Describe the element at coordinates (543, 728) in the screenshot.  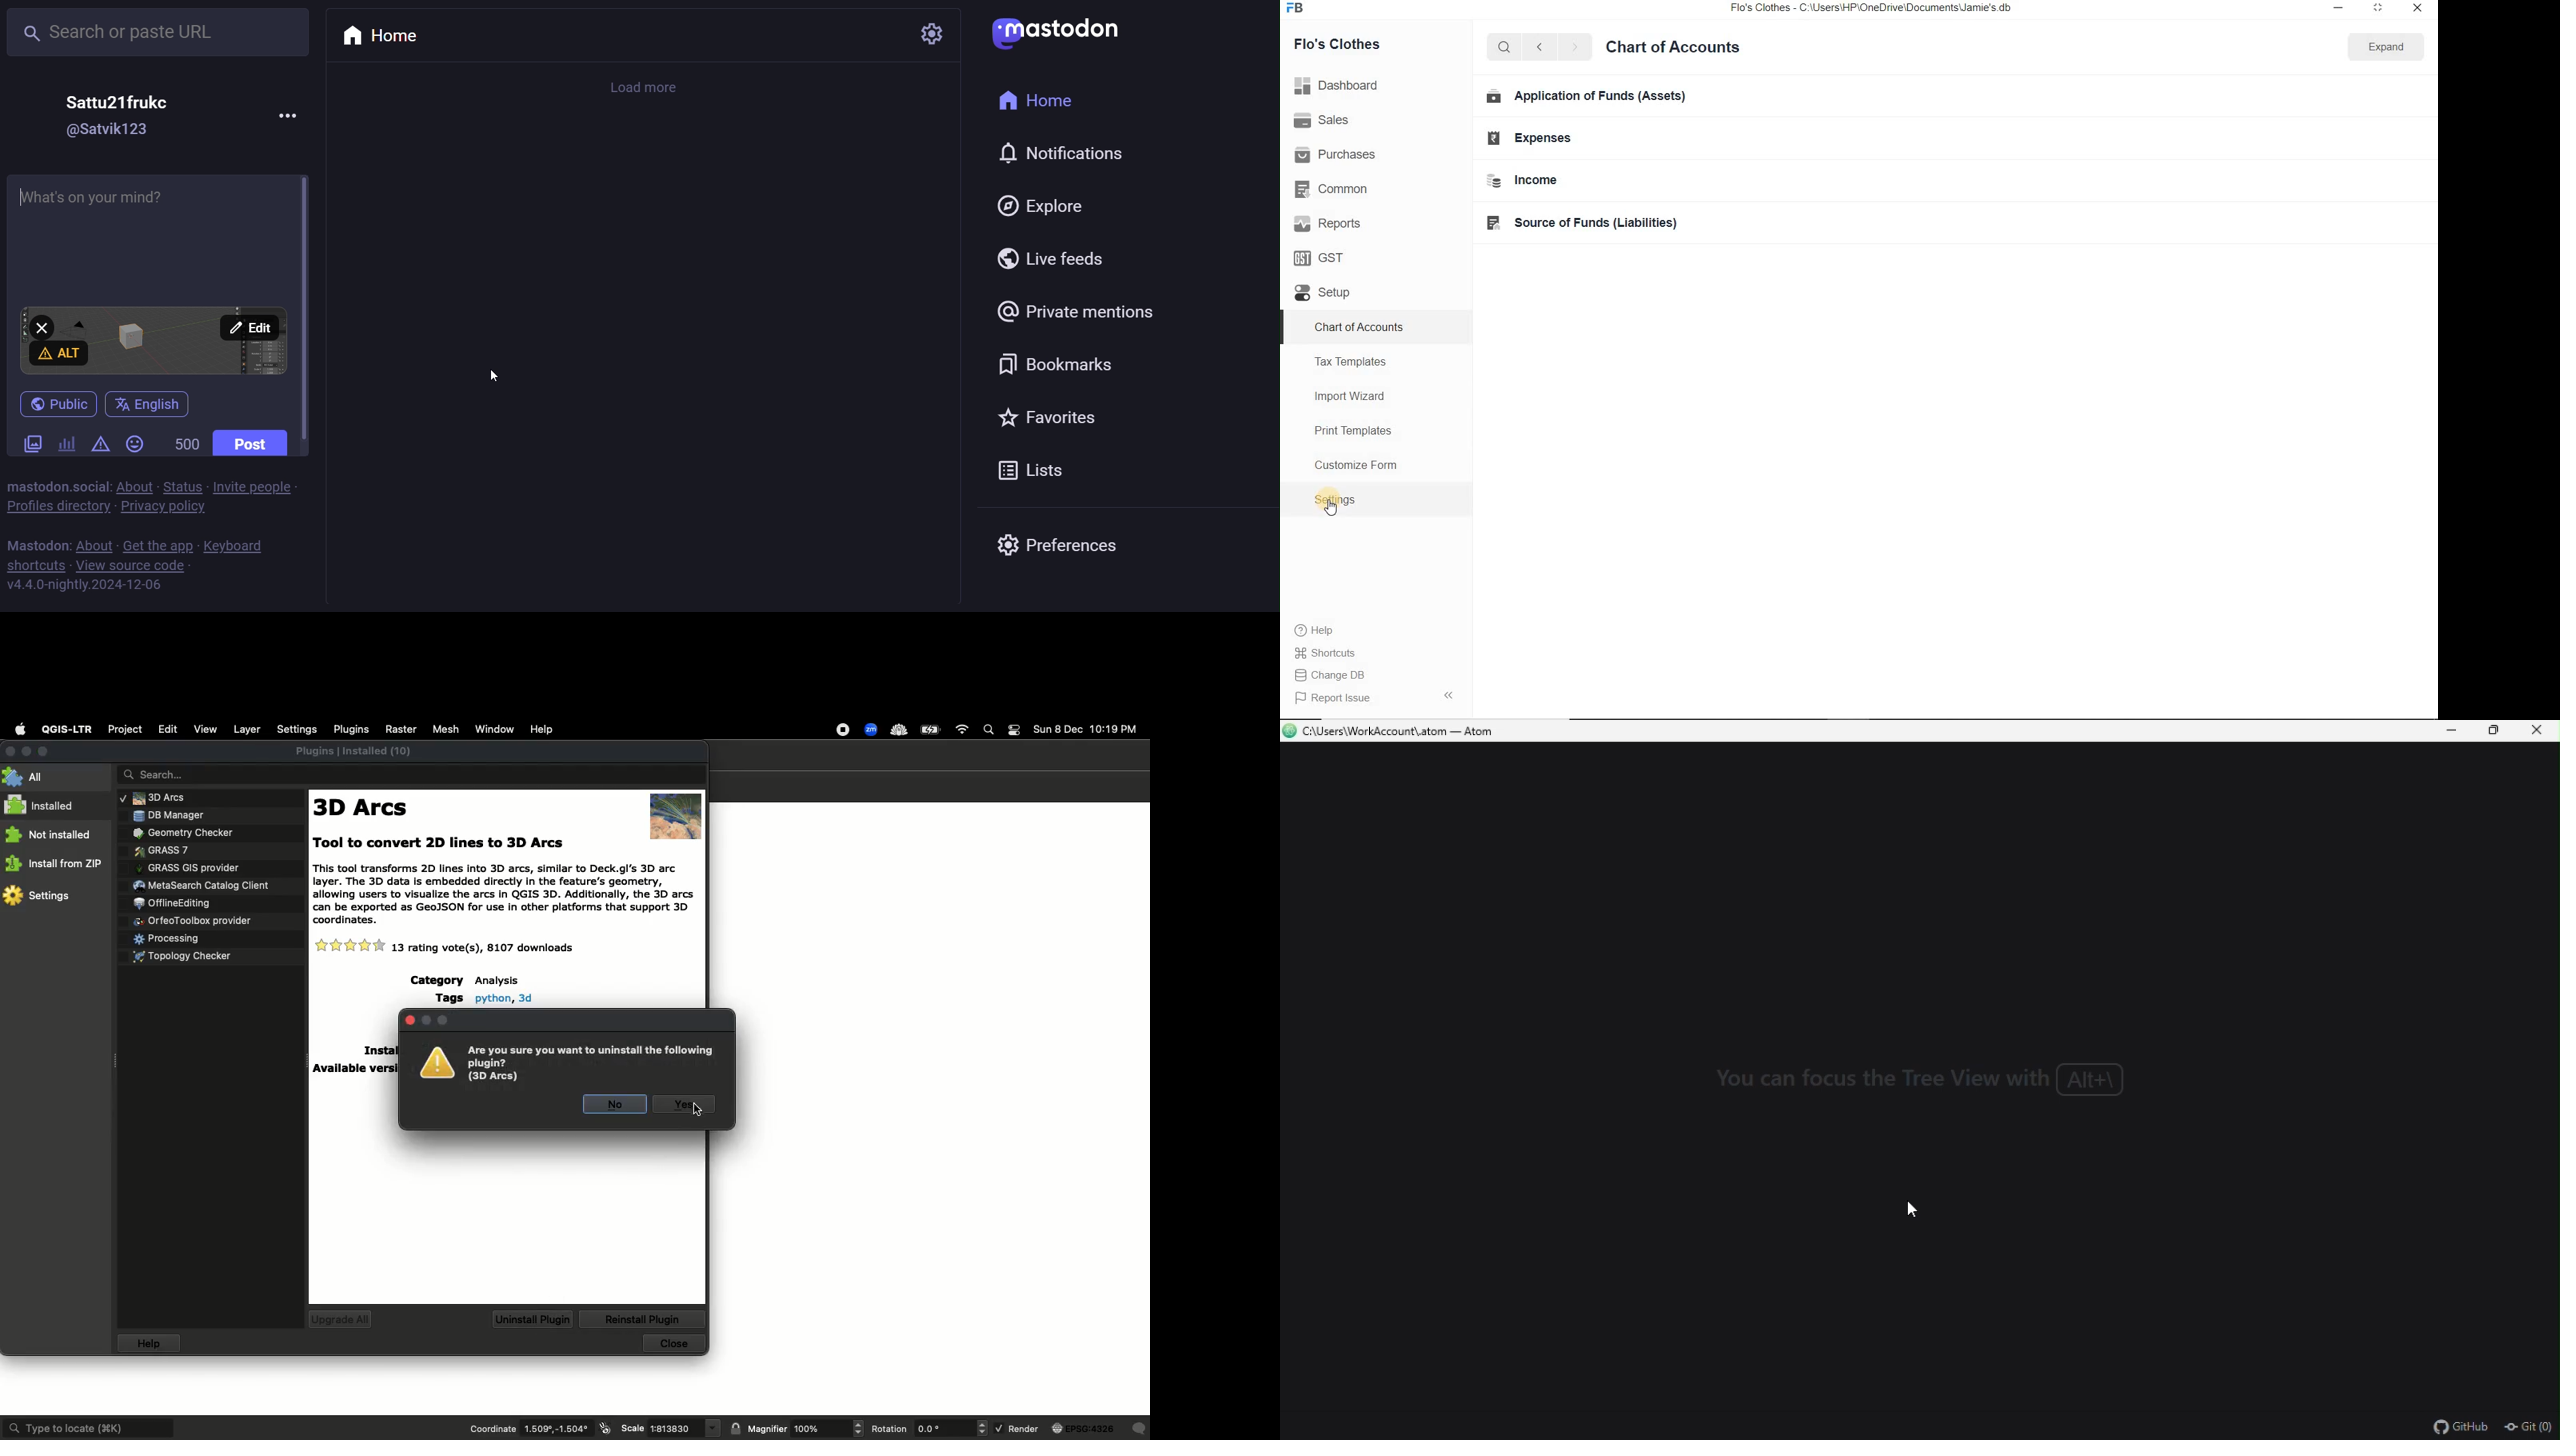
I see `Help` at that location.